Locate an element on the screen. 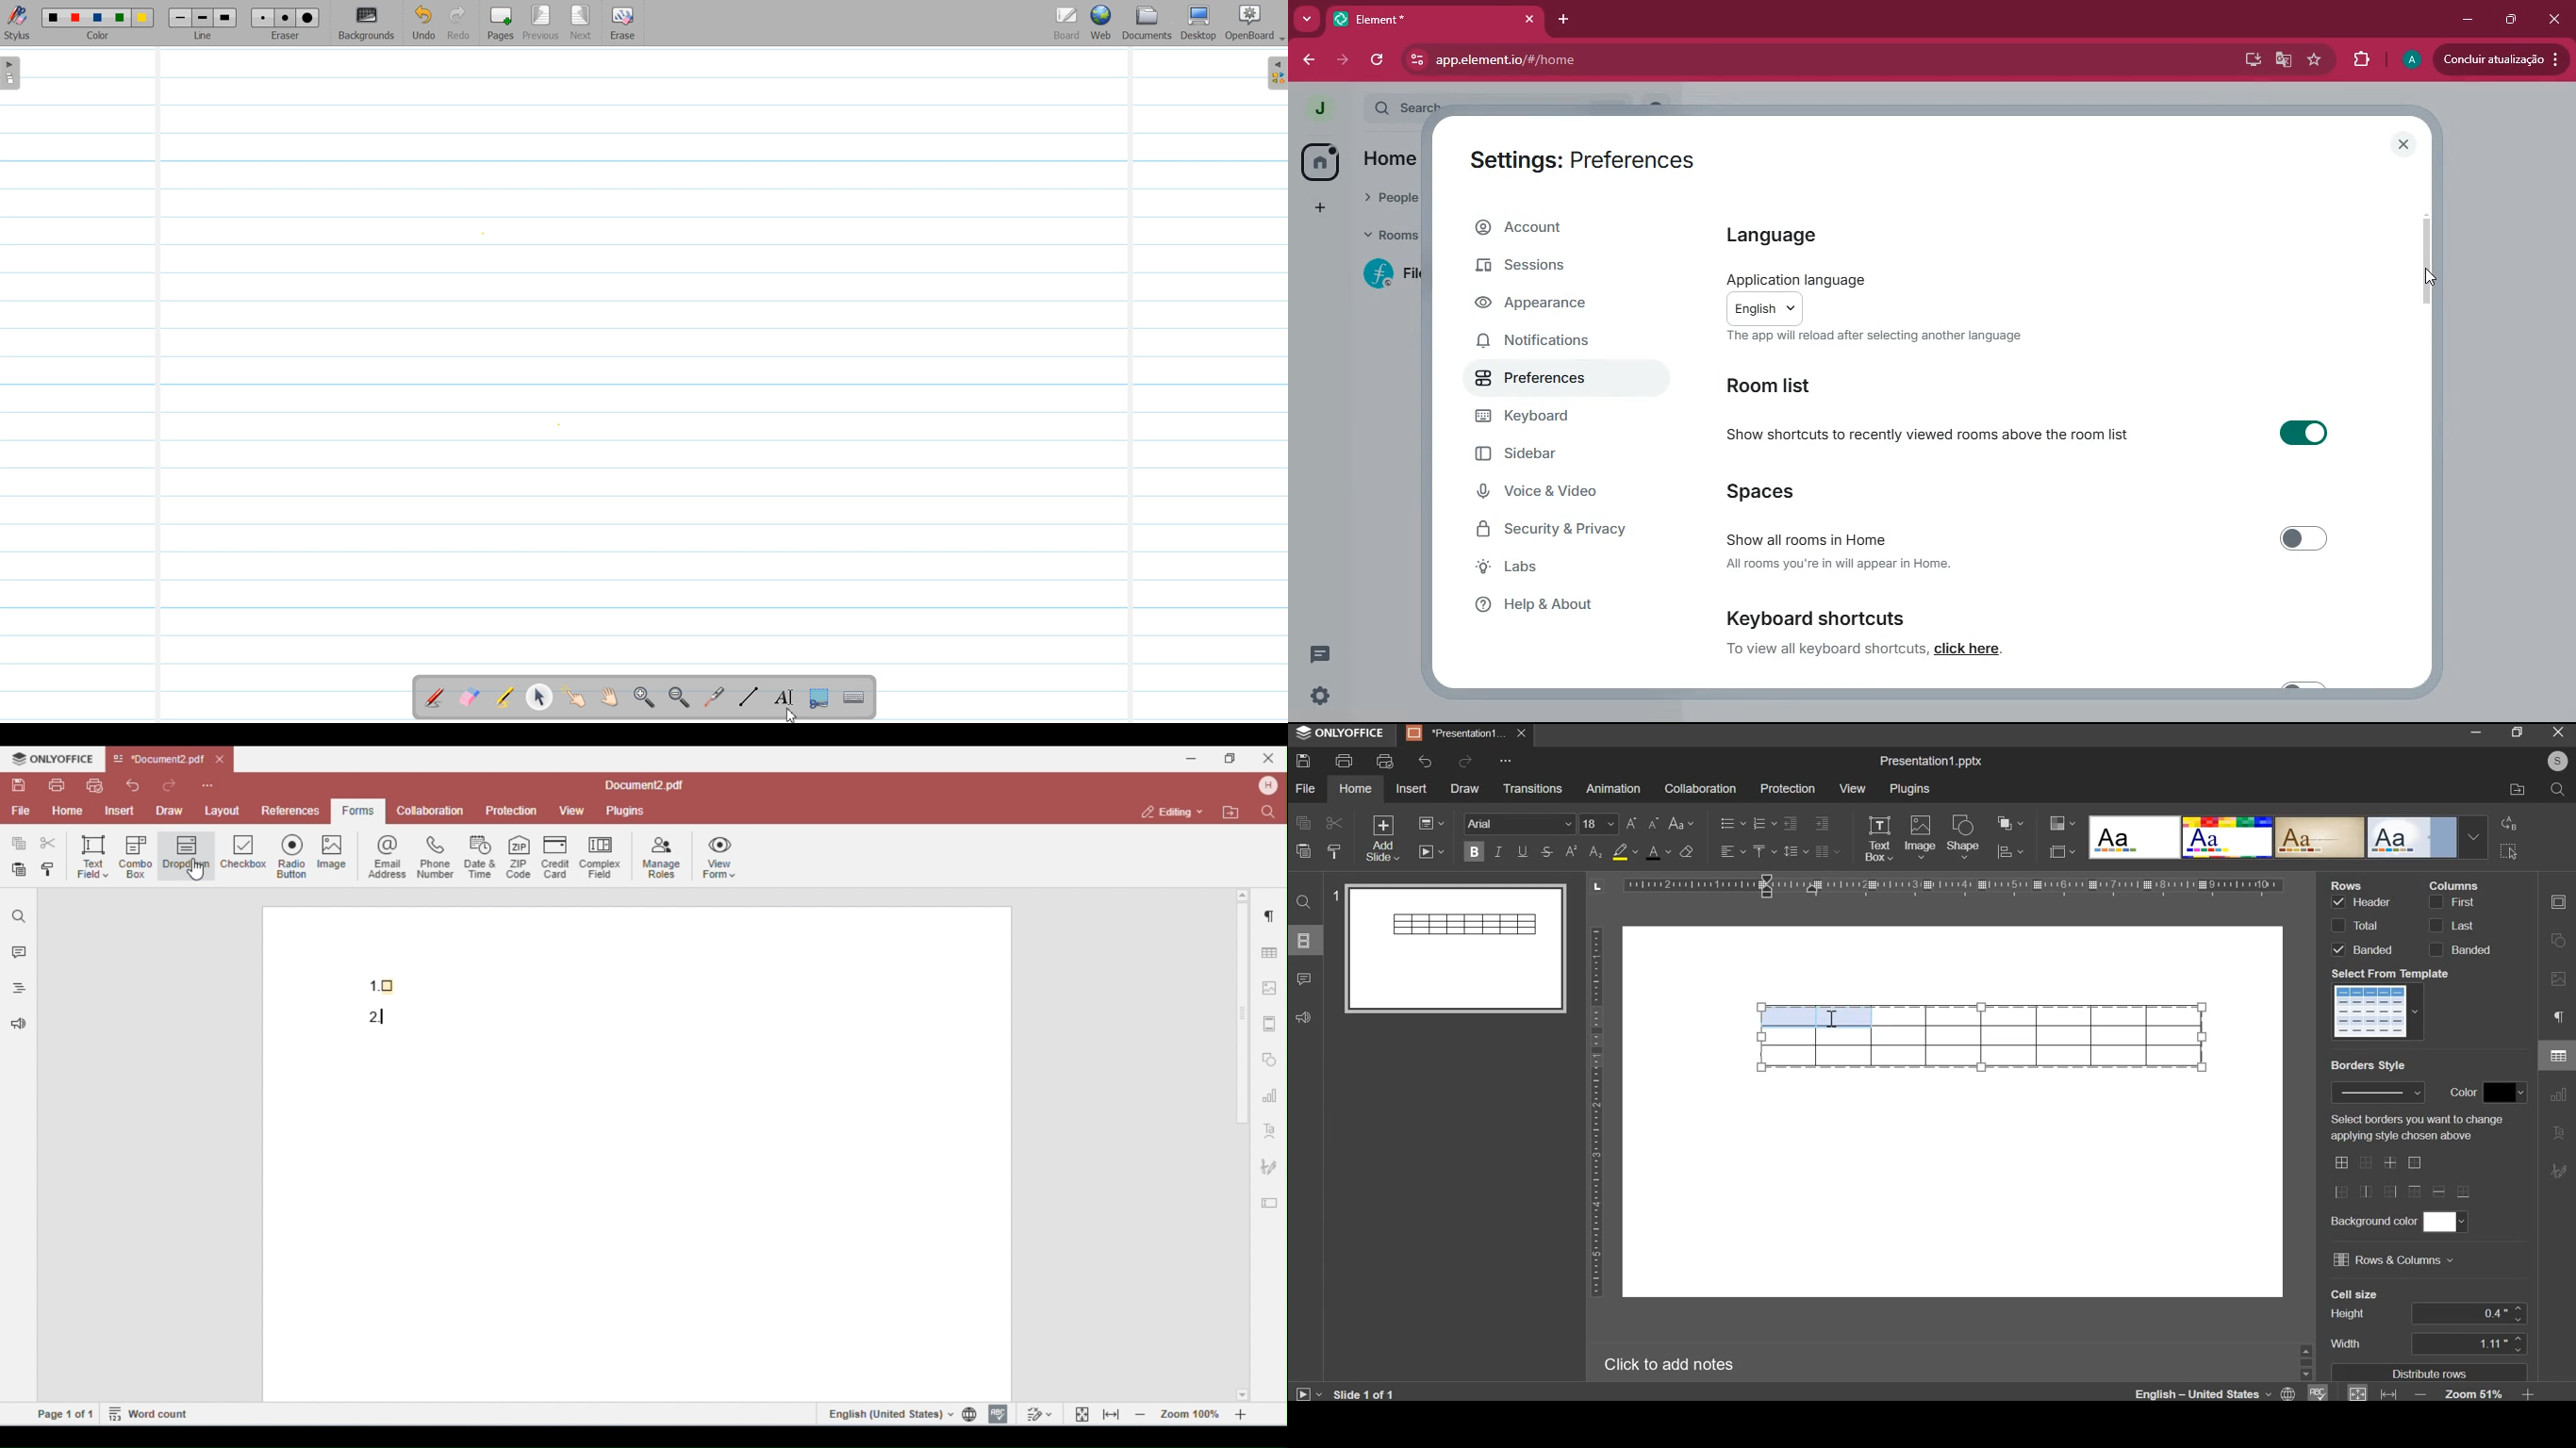 This screenshot has height=1456, width=2576. notifications is located at coordinates (1541, 342).